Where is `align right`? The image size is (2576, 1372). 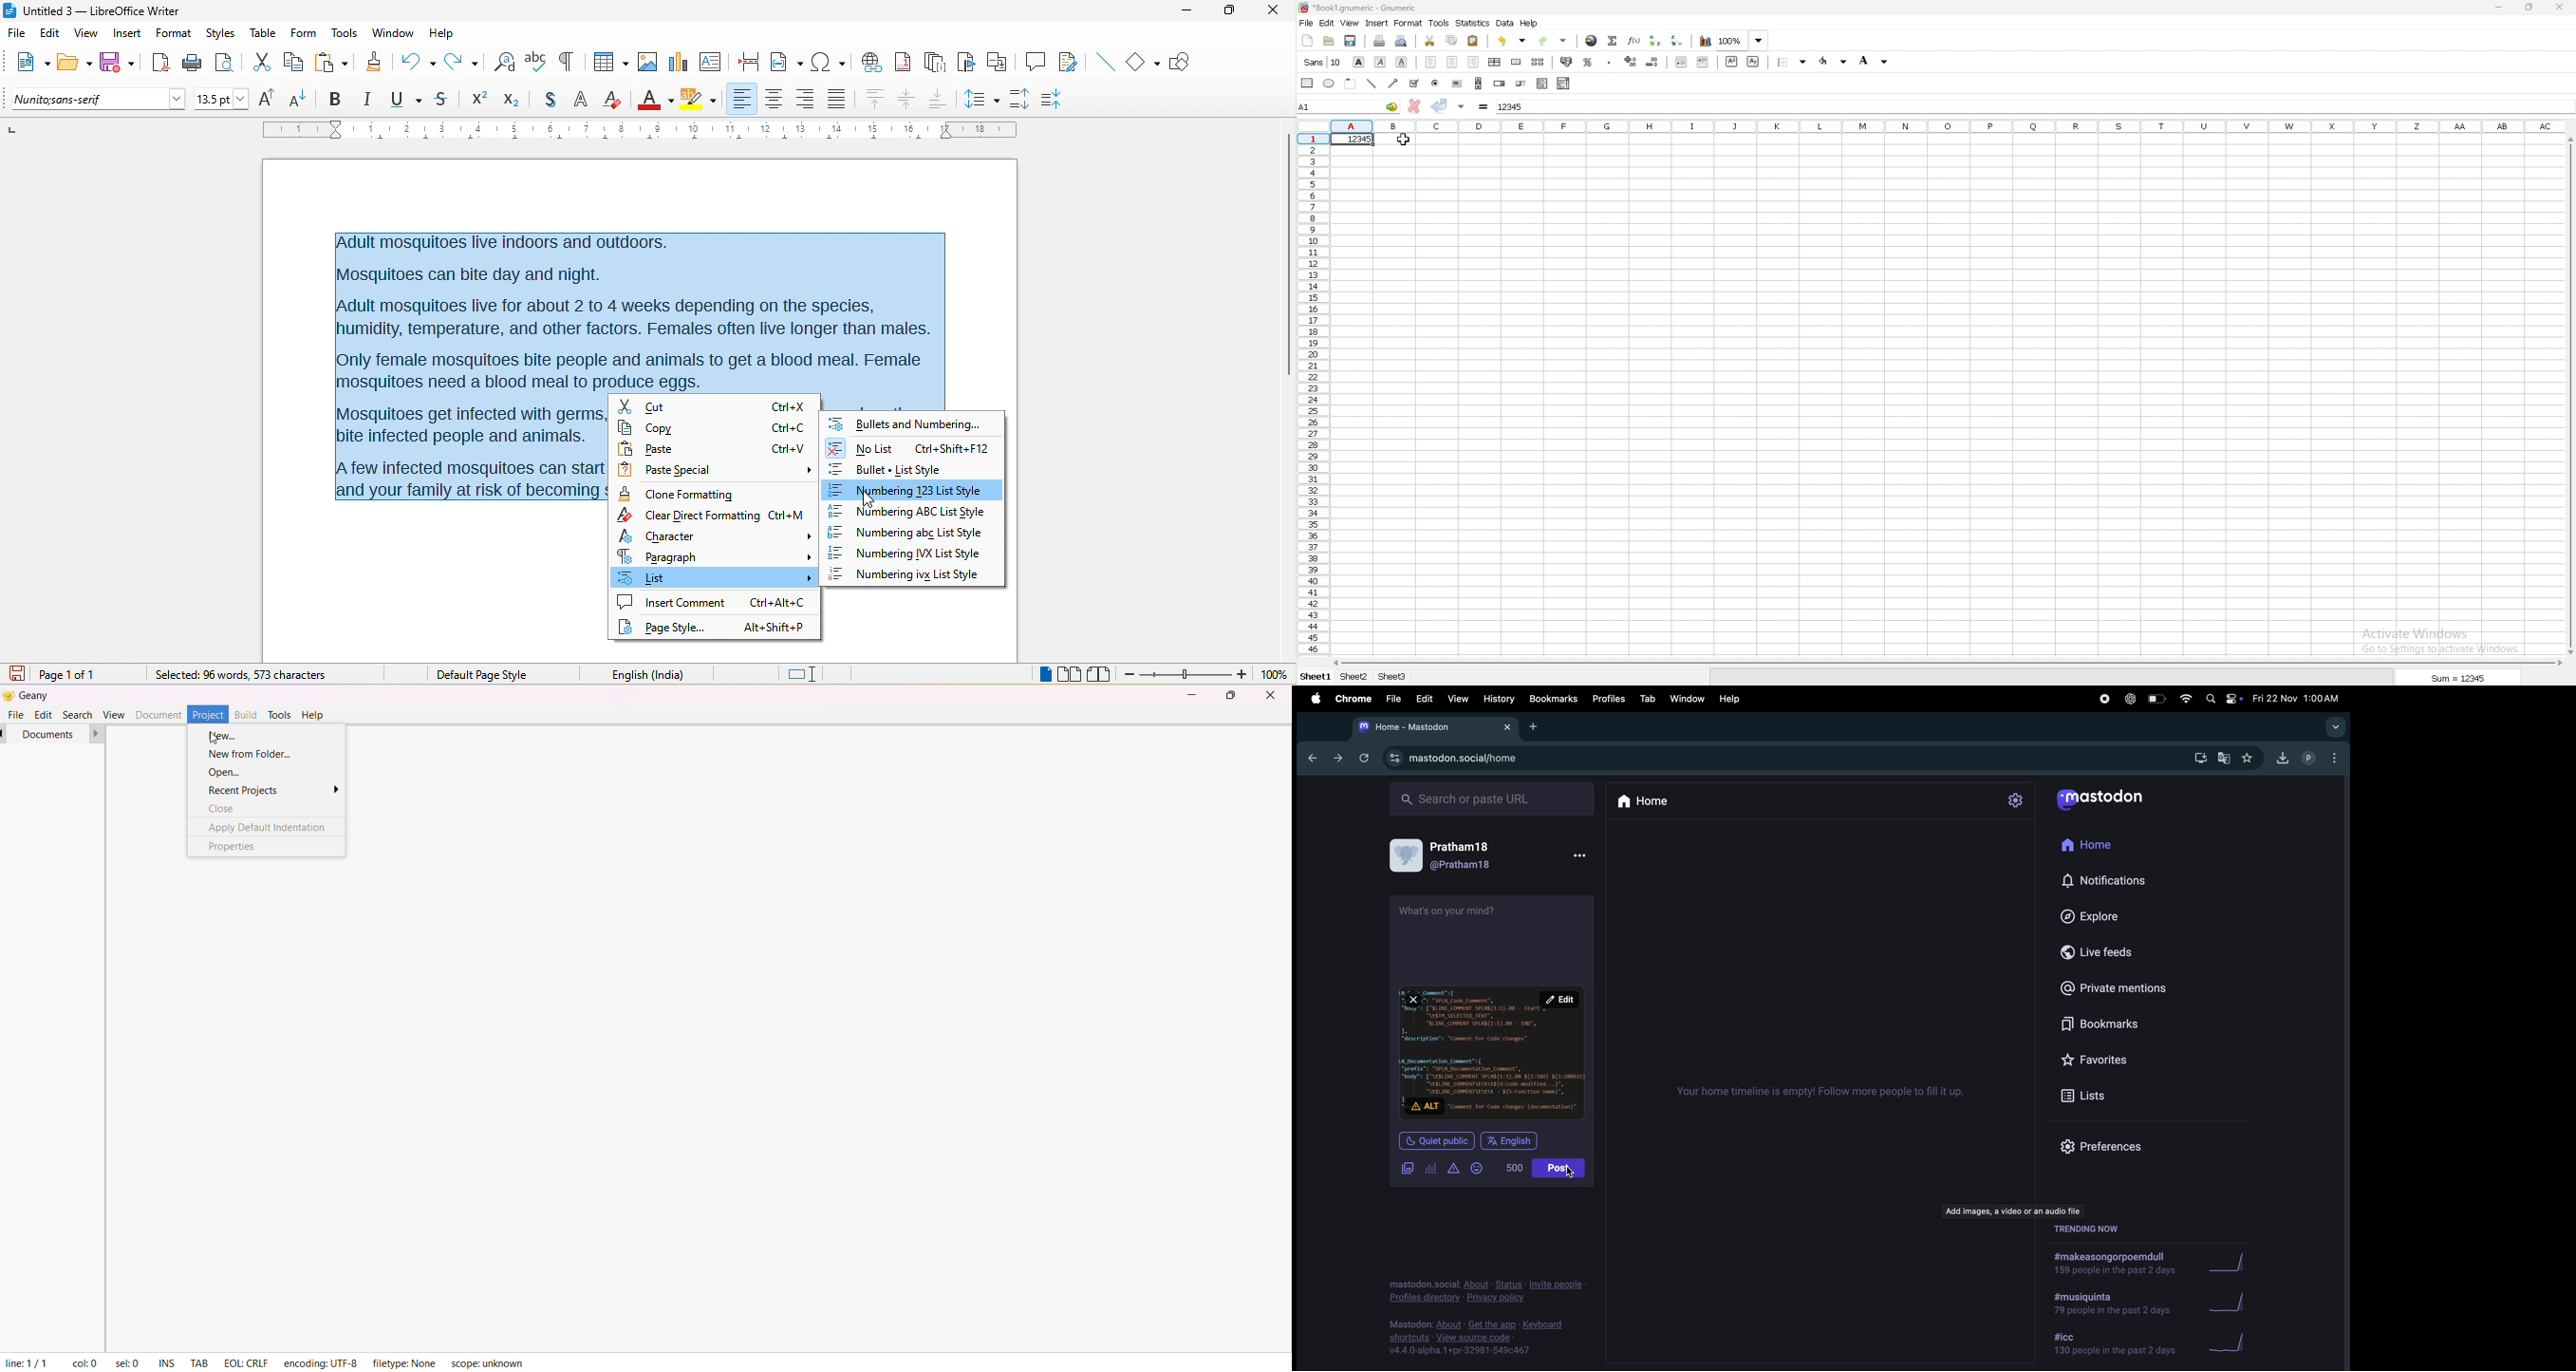 align right is located at coordinates (1473, 62).